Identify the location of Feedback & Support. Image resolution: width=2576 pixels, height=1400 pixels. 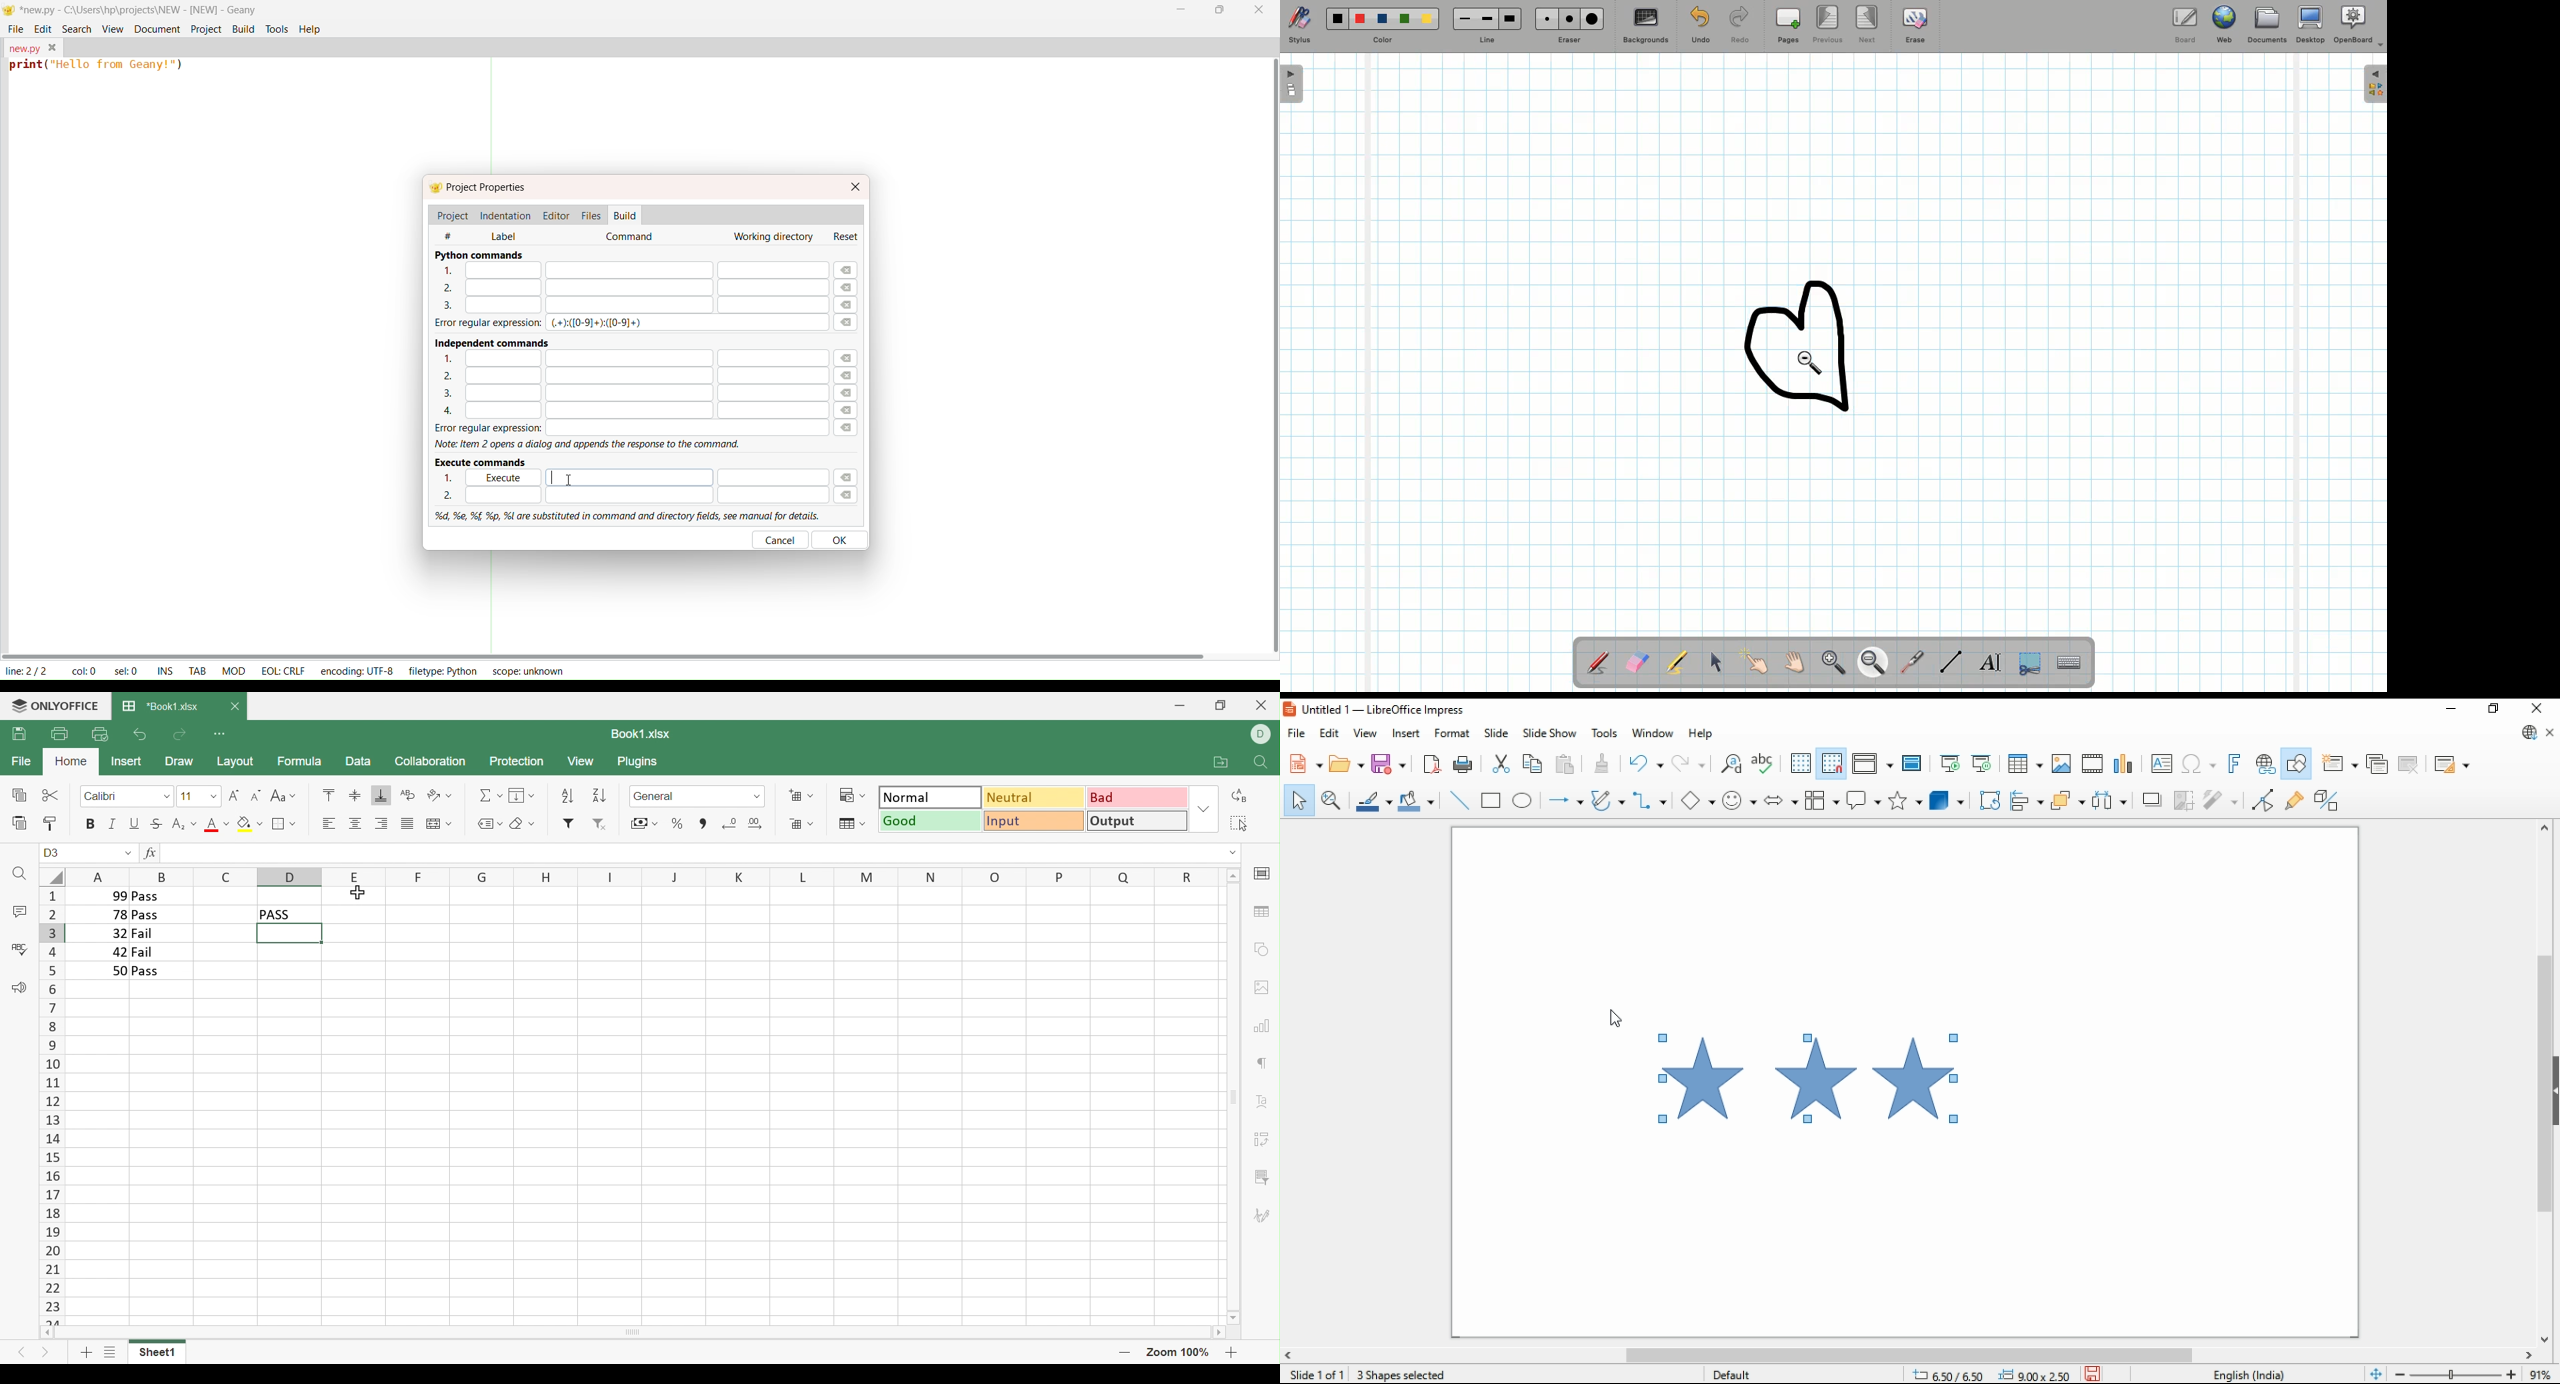
(18, 987).